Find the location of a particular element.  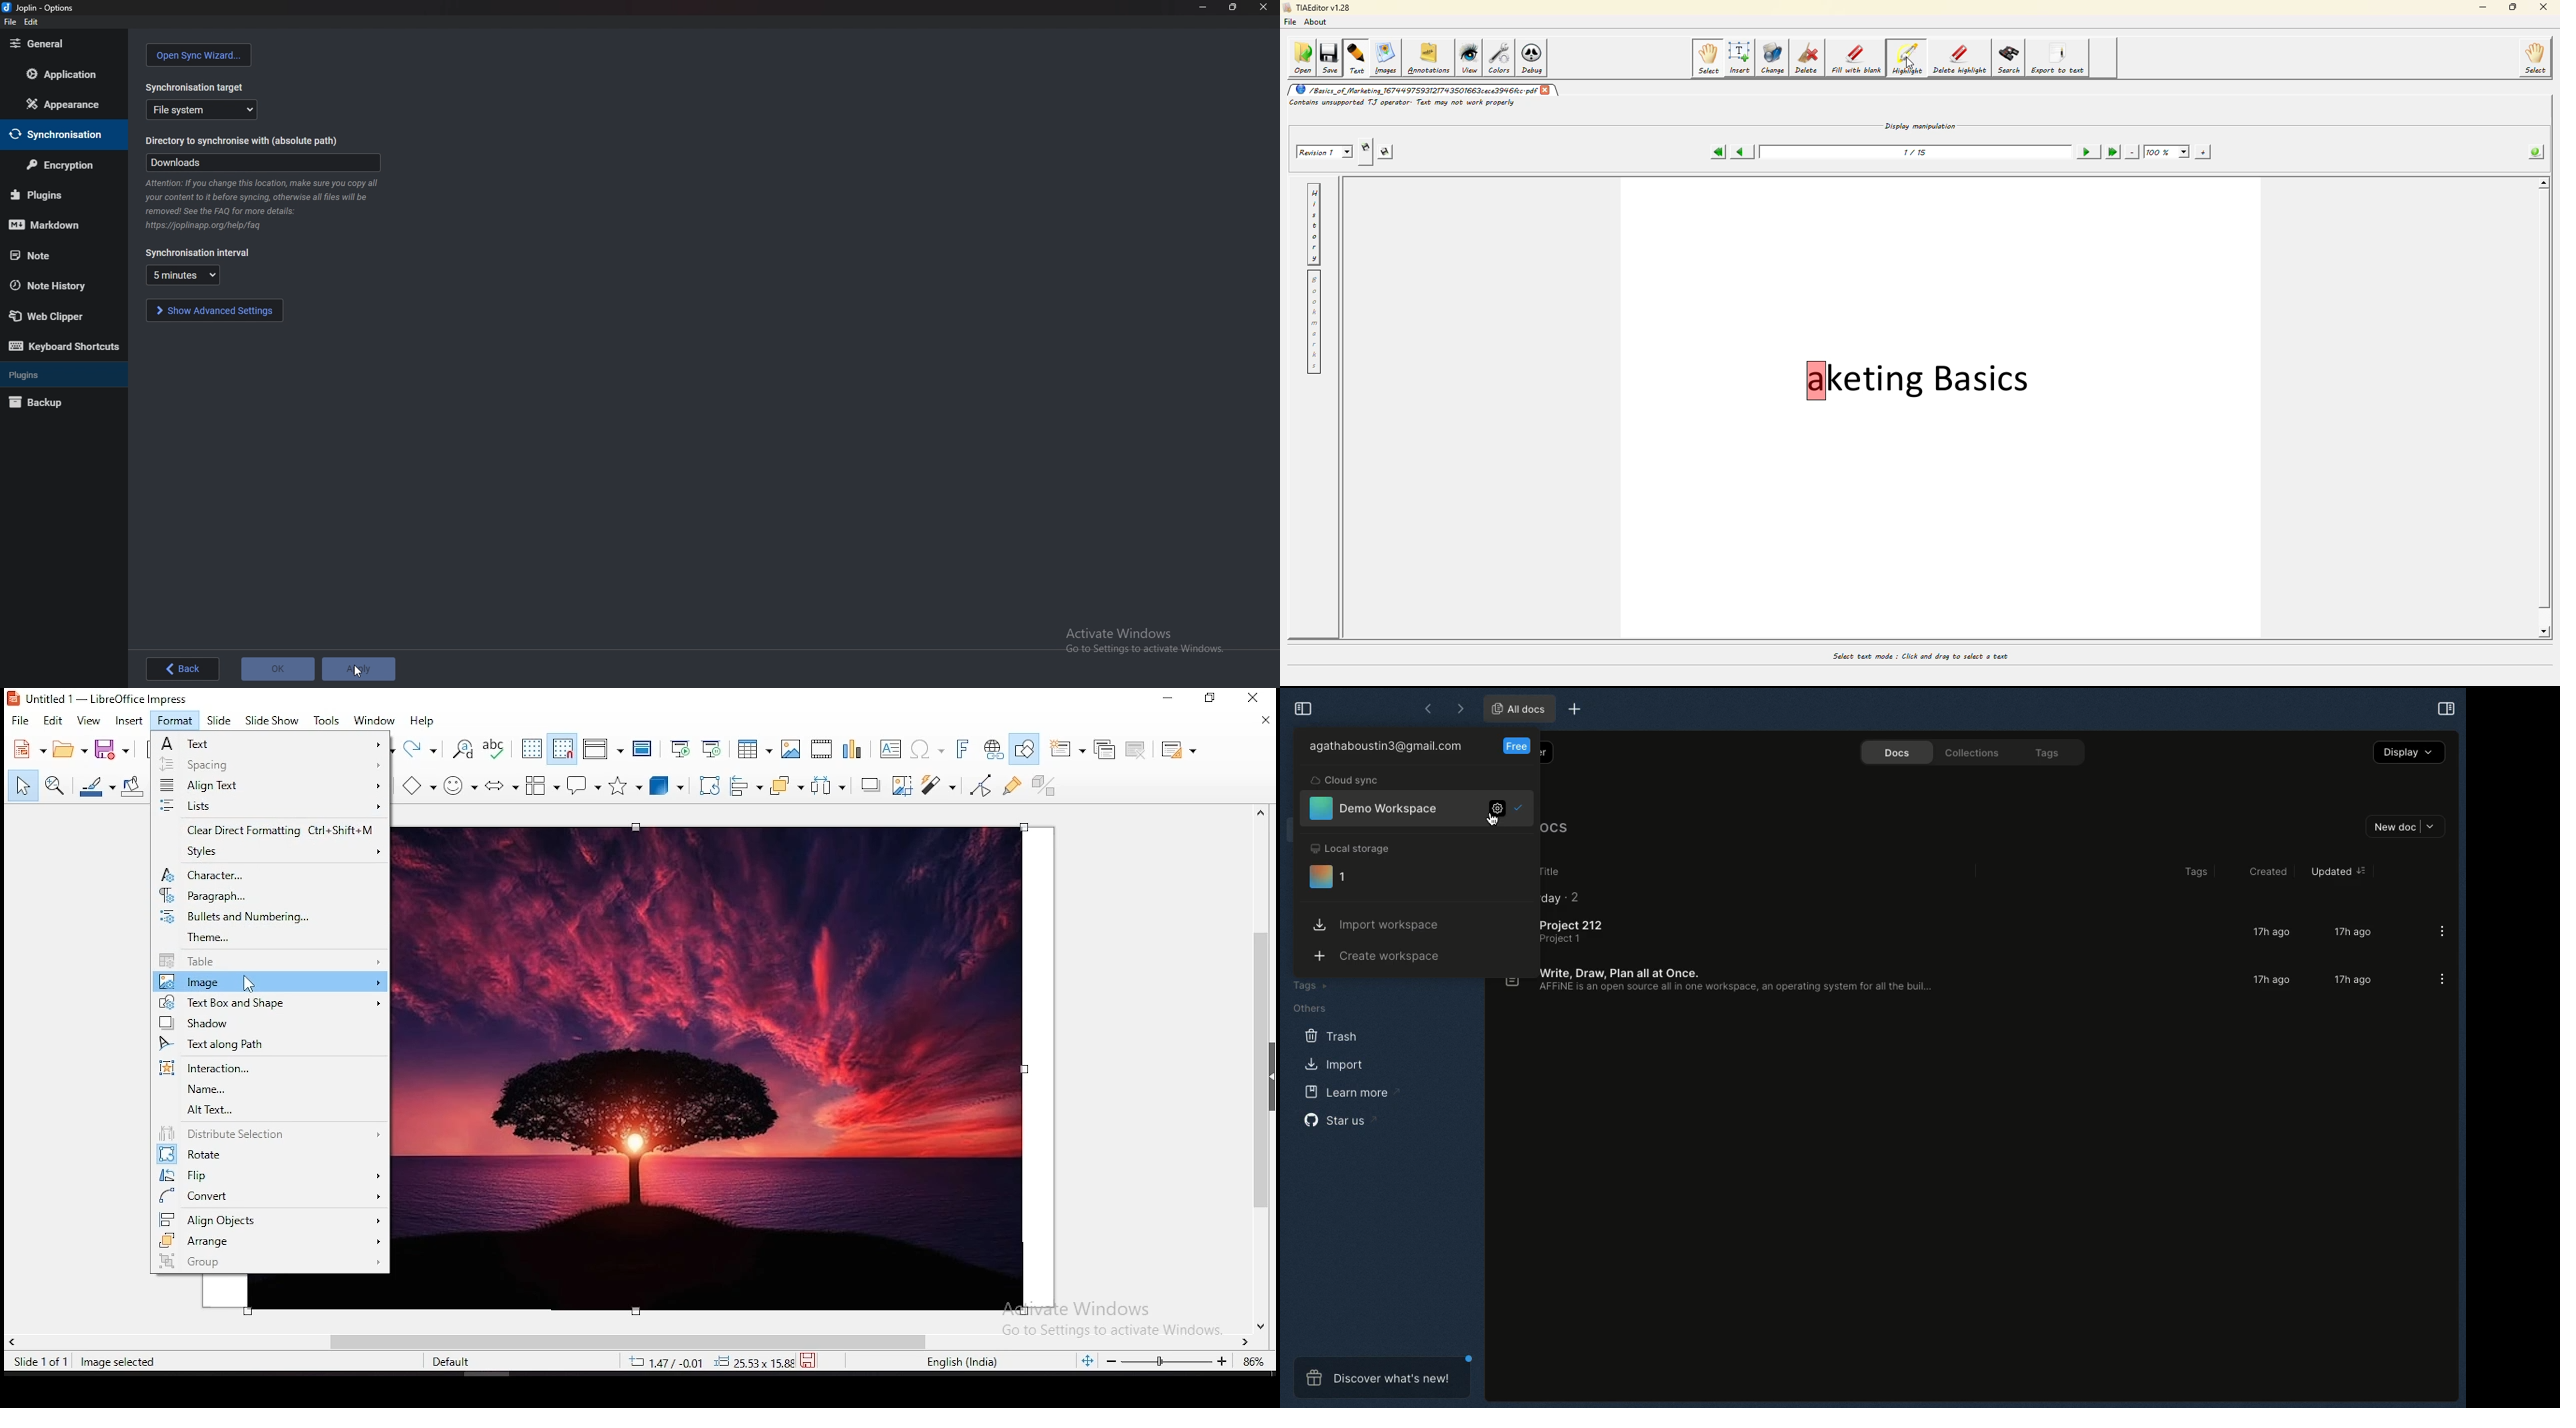

image is located at coordinates (720, 1067).